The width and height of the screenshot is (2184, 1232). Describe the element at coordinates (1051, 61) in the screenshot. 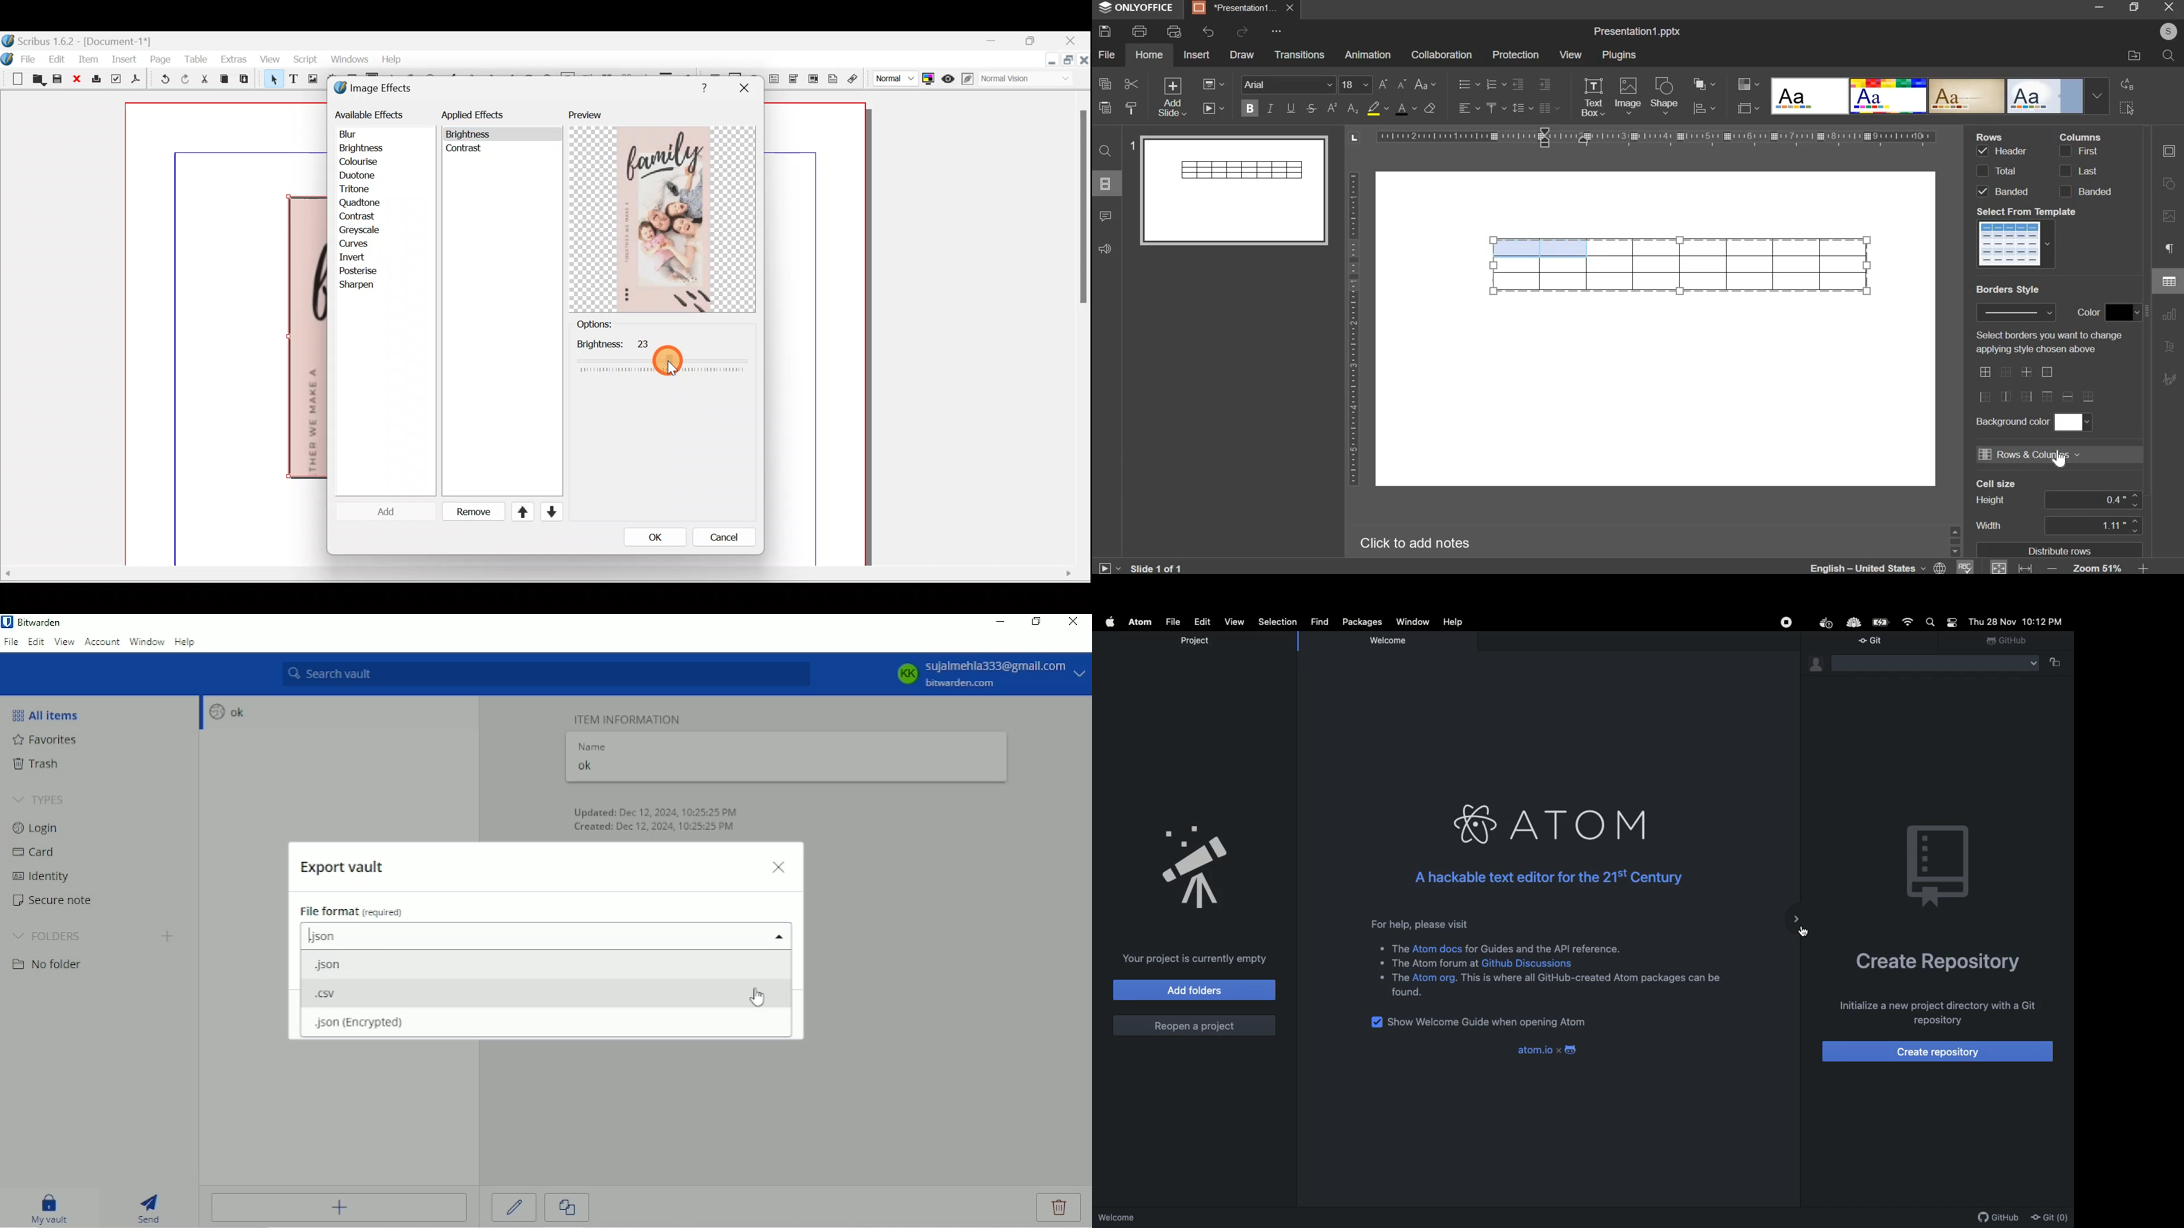

I see `Minimise` at that location.